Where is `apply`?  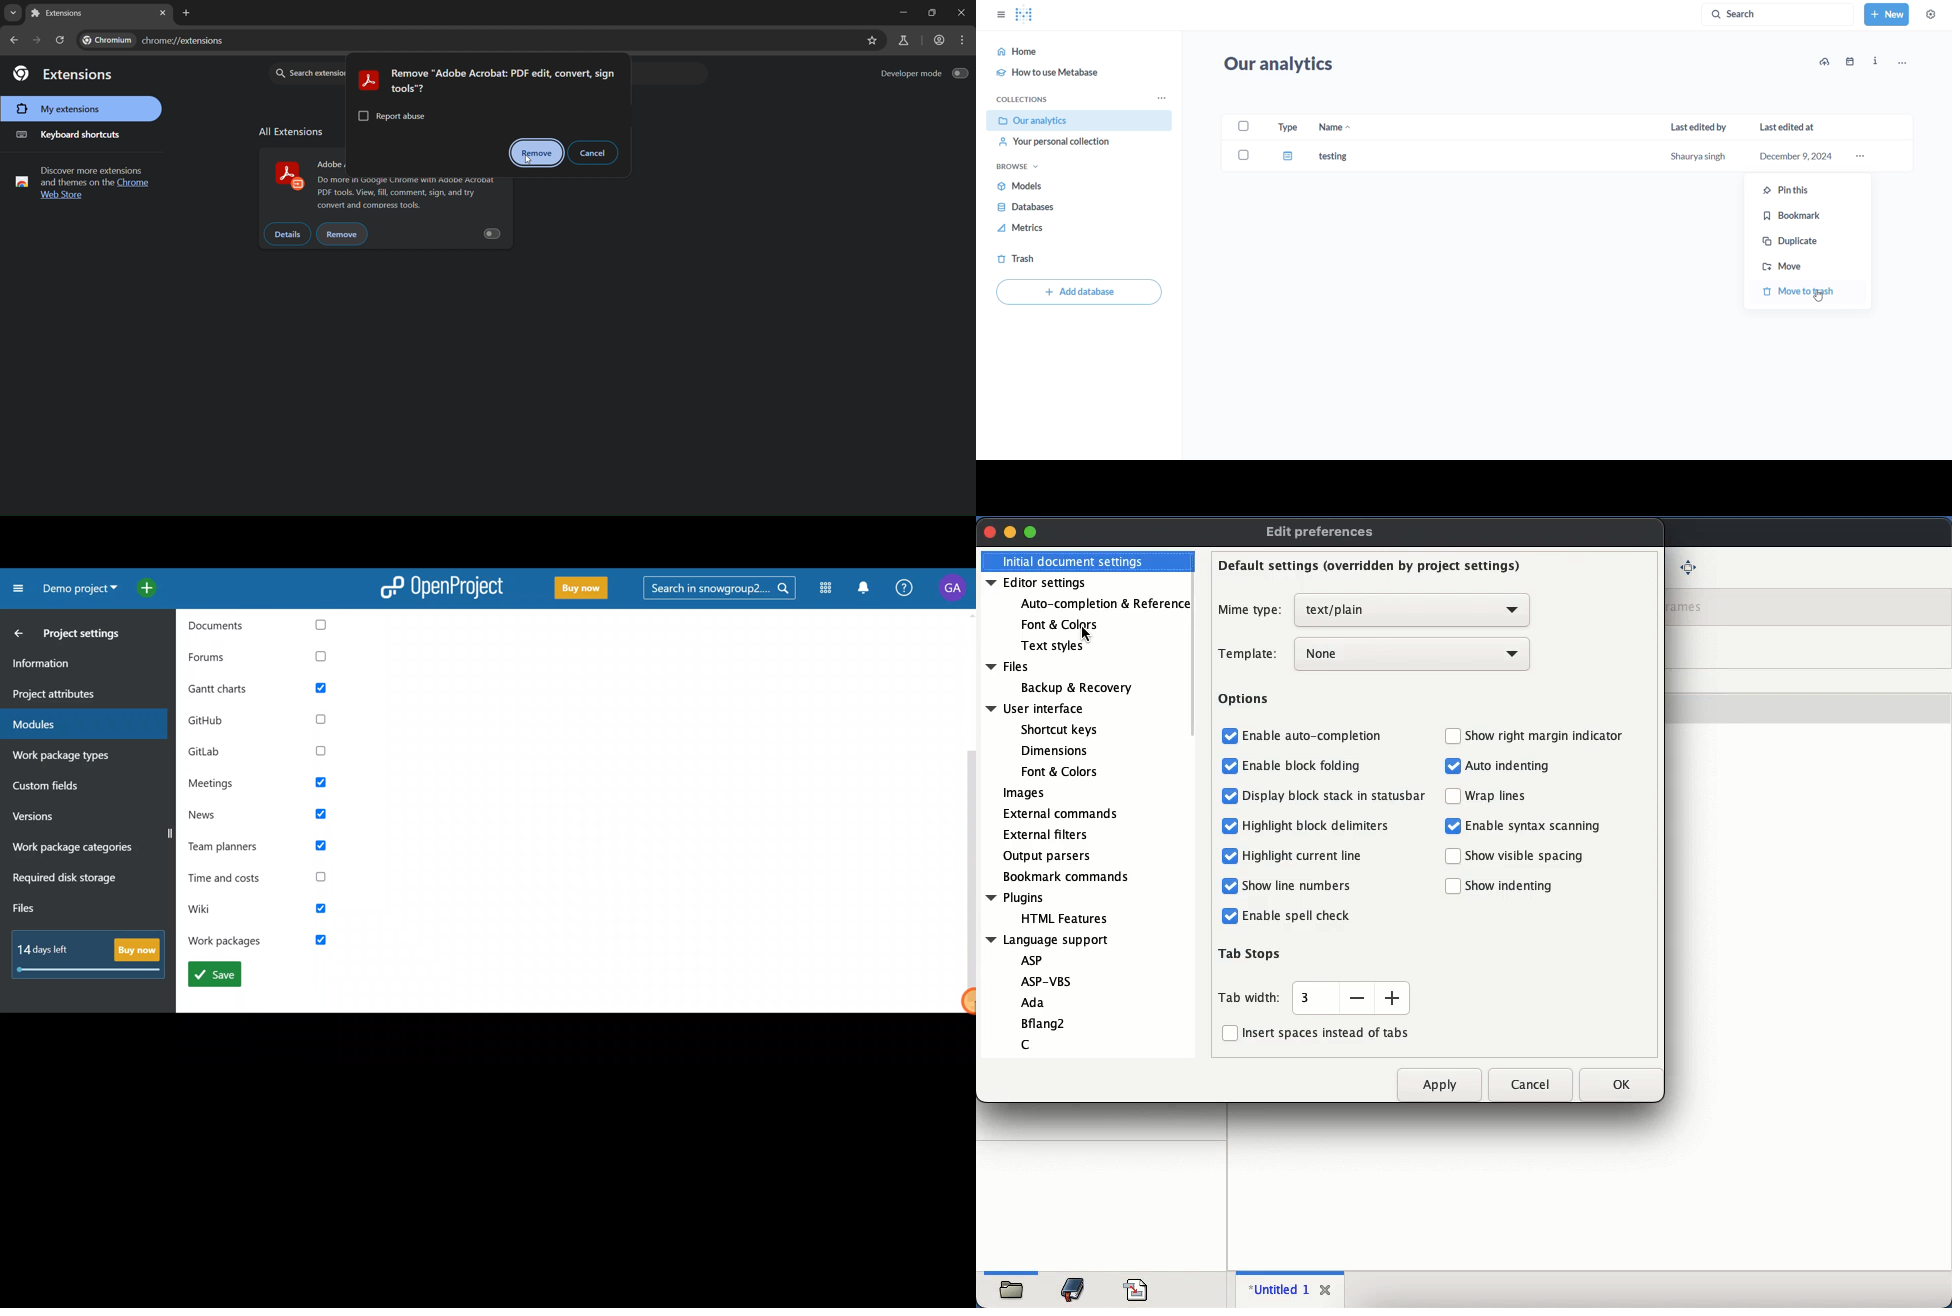 apply is located at coordinates (1441, 1088).